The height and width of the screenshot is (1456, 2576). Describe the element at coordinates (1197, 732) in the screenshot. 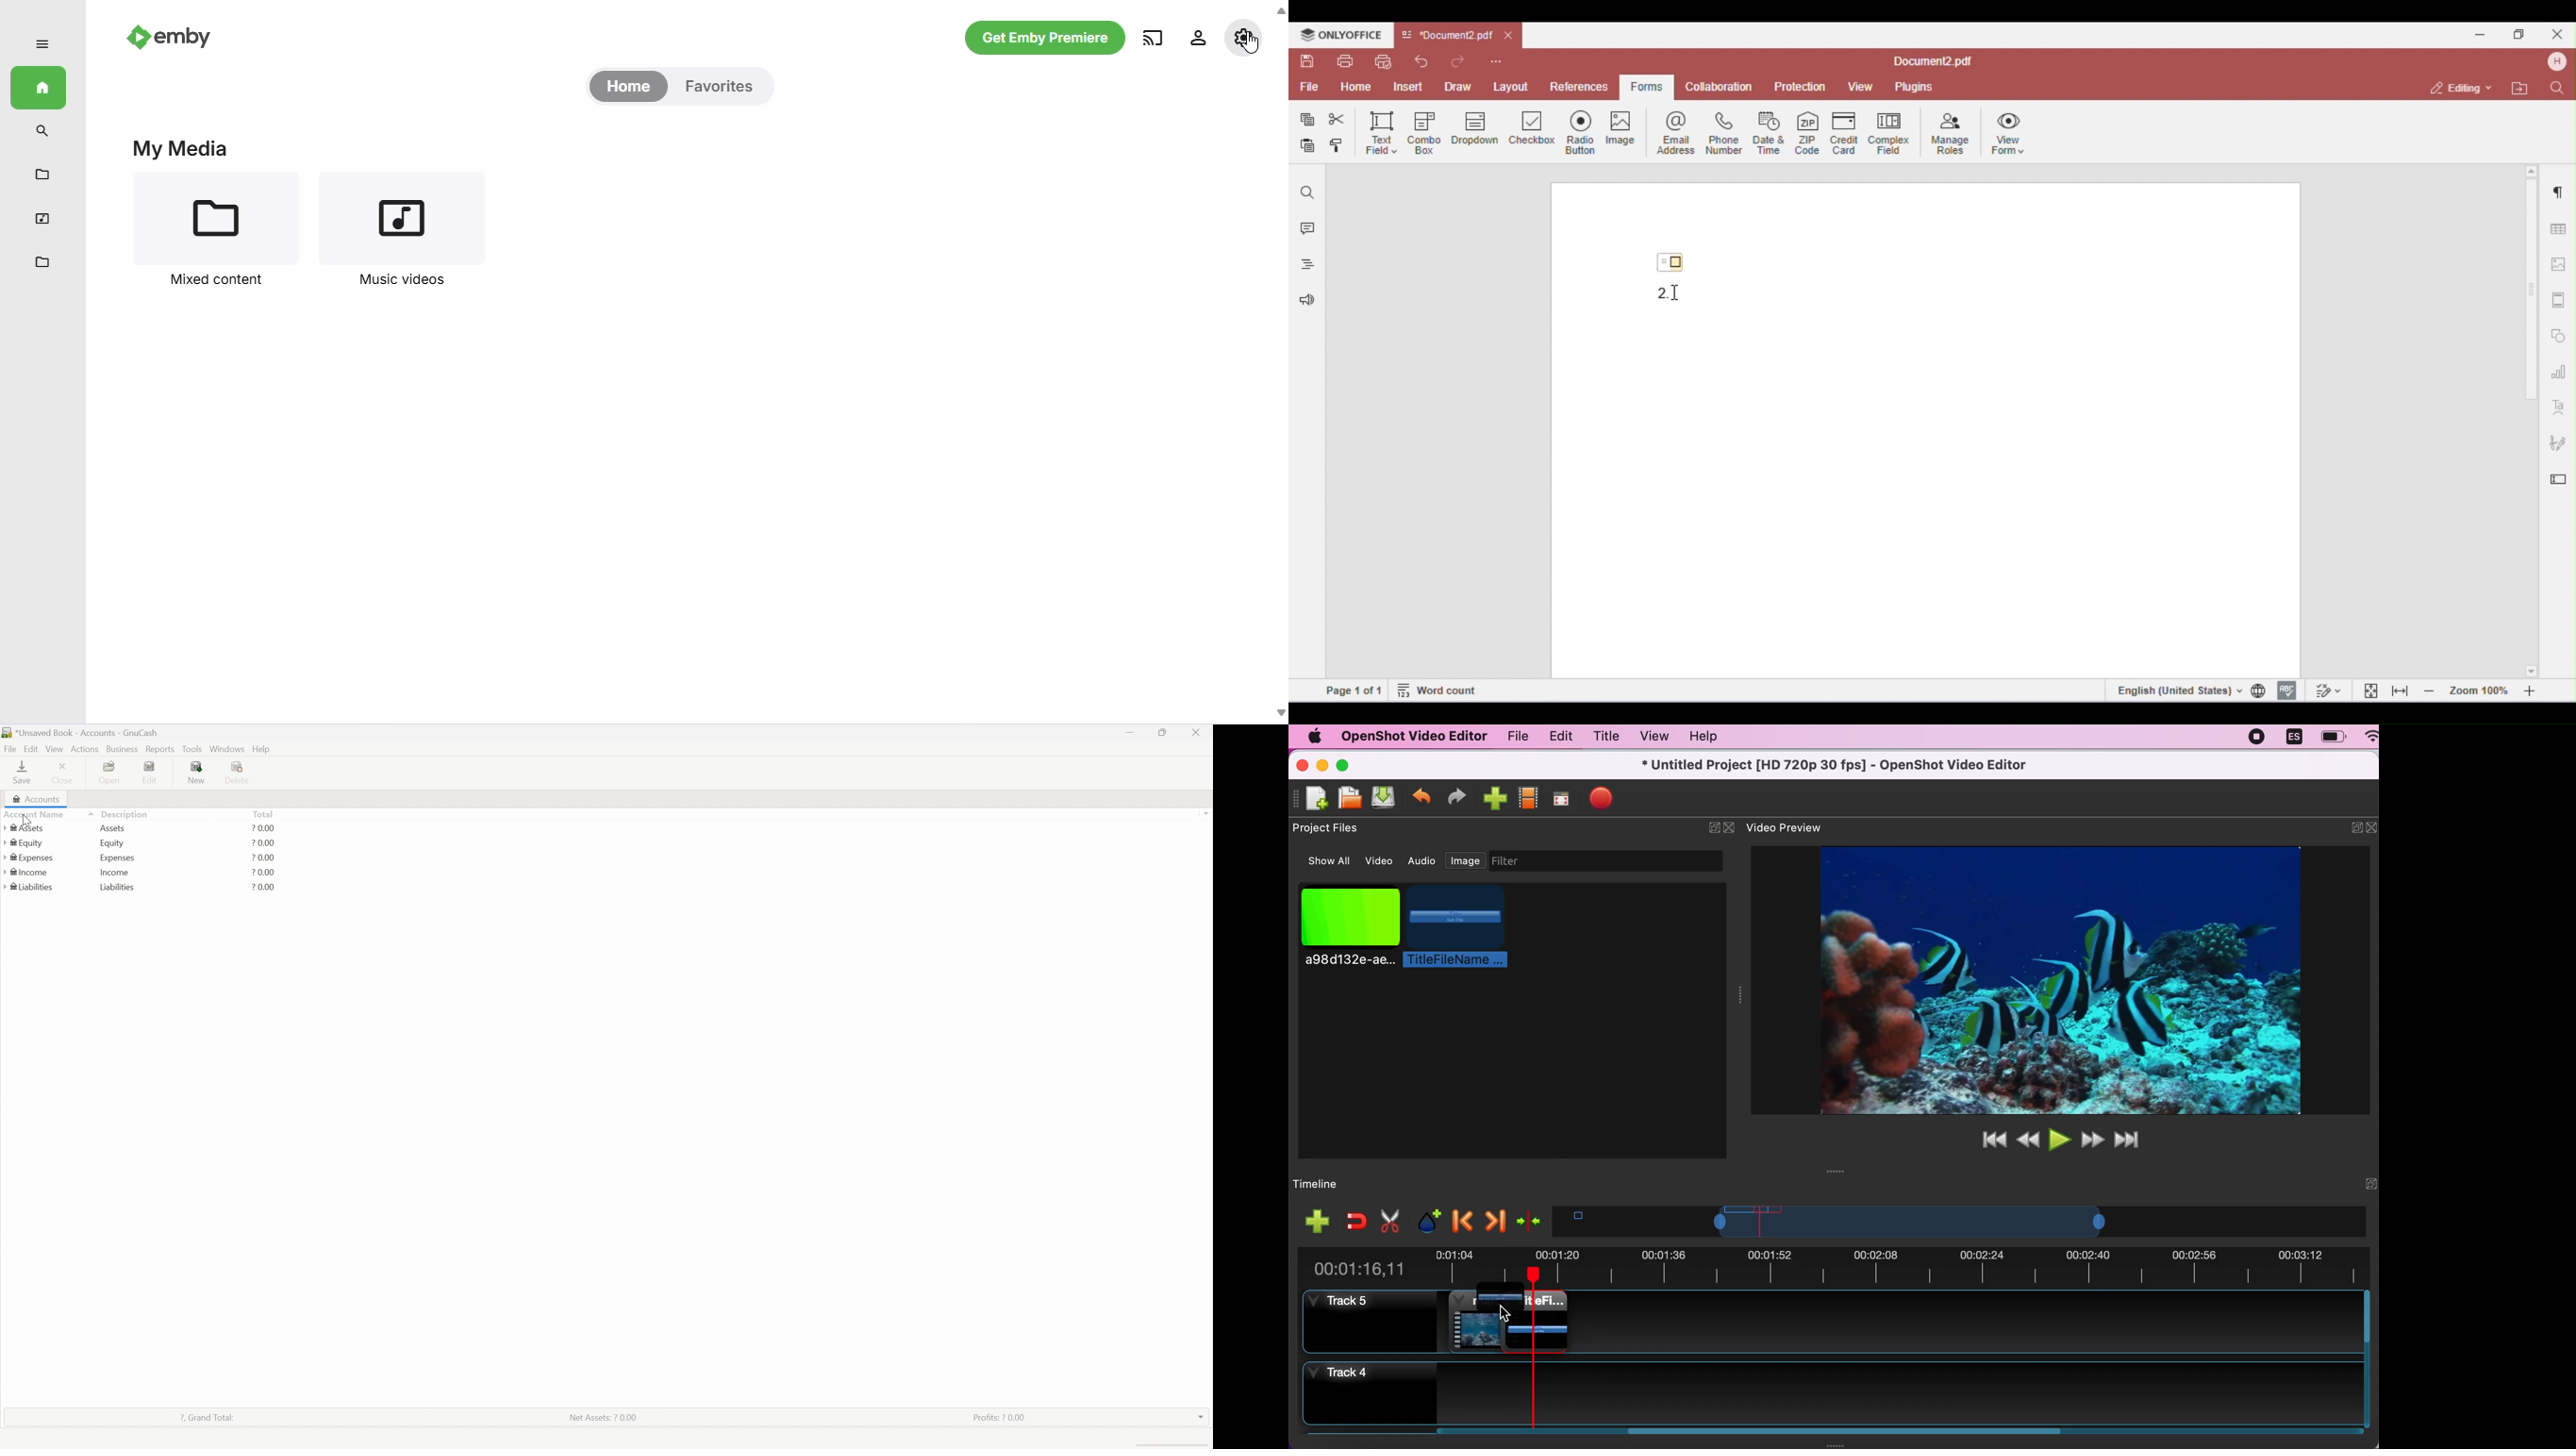

I see `close` at that location.